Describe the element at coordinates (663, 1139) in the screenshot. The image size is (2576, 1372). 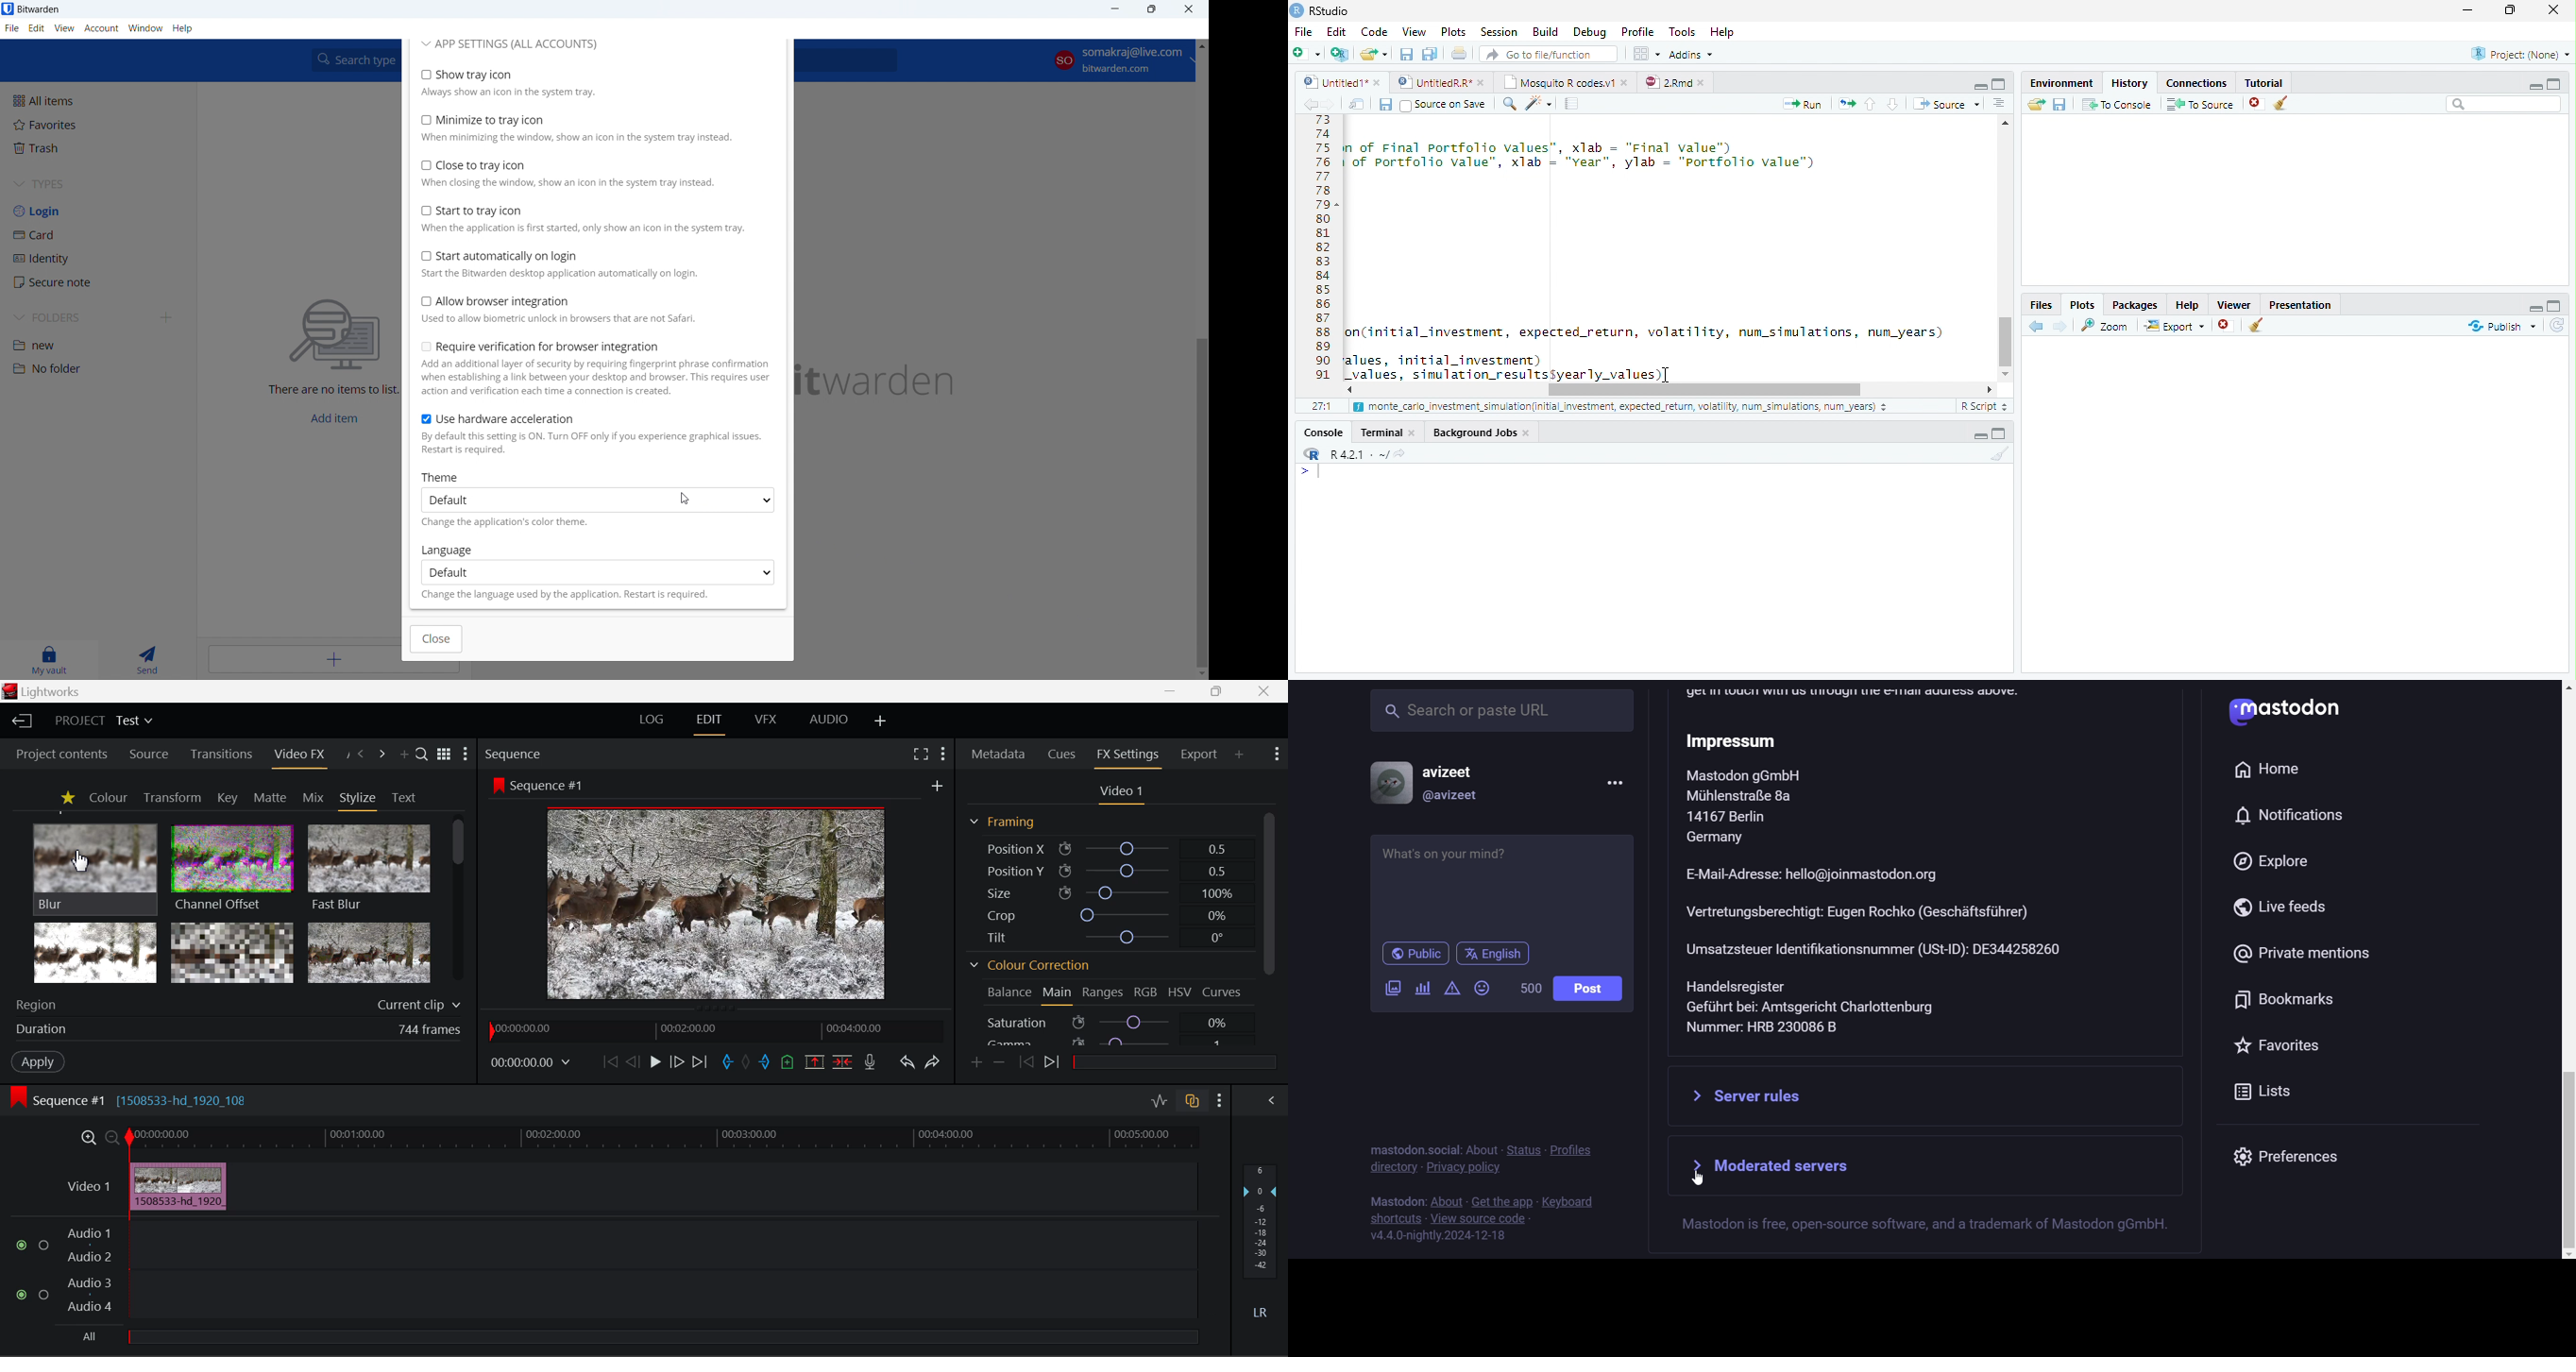
I see `Project Timeline` at that location.